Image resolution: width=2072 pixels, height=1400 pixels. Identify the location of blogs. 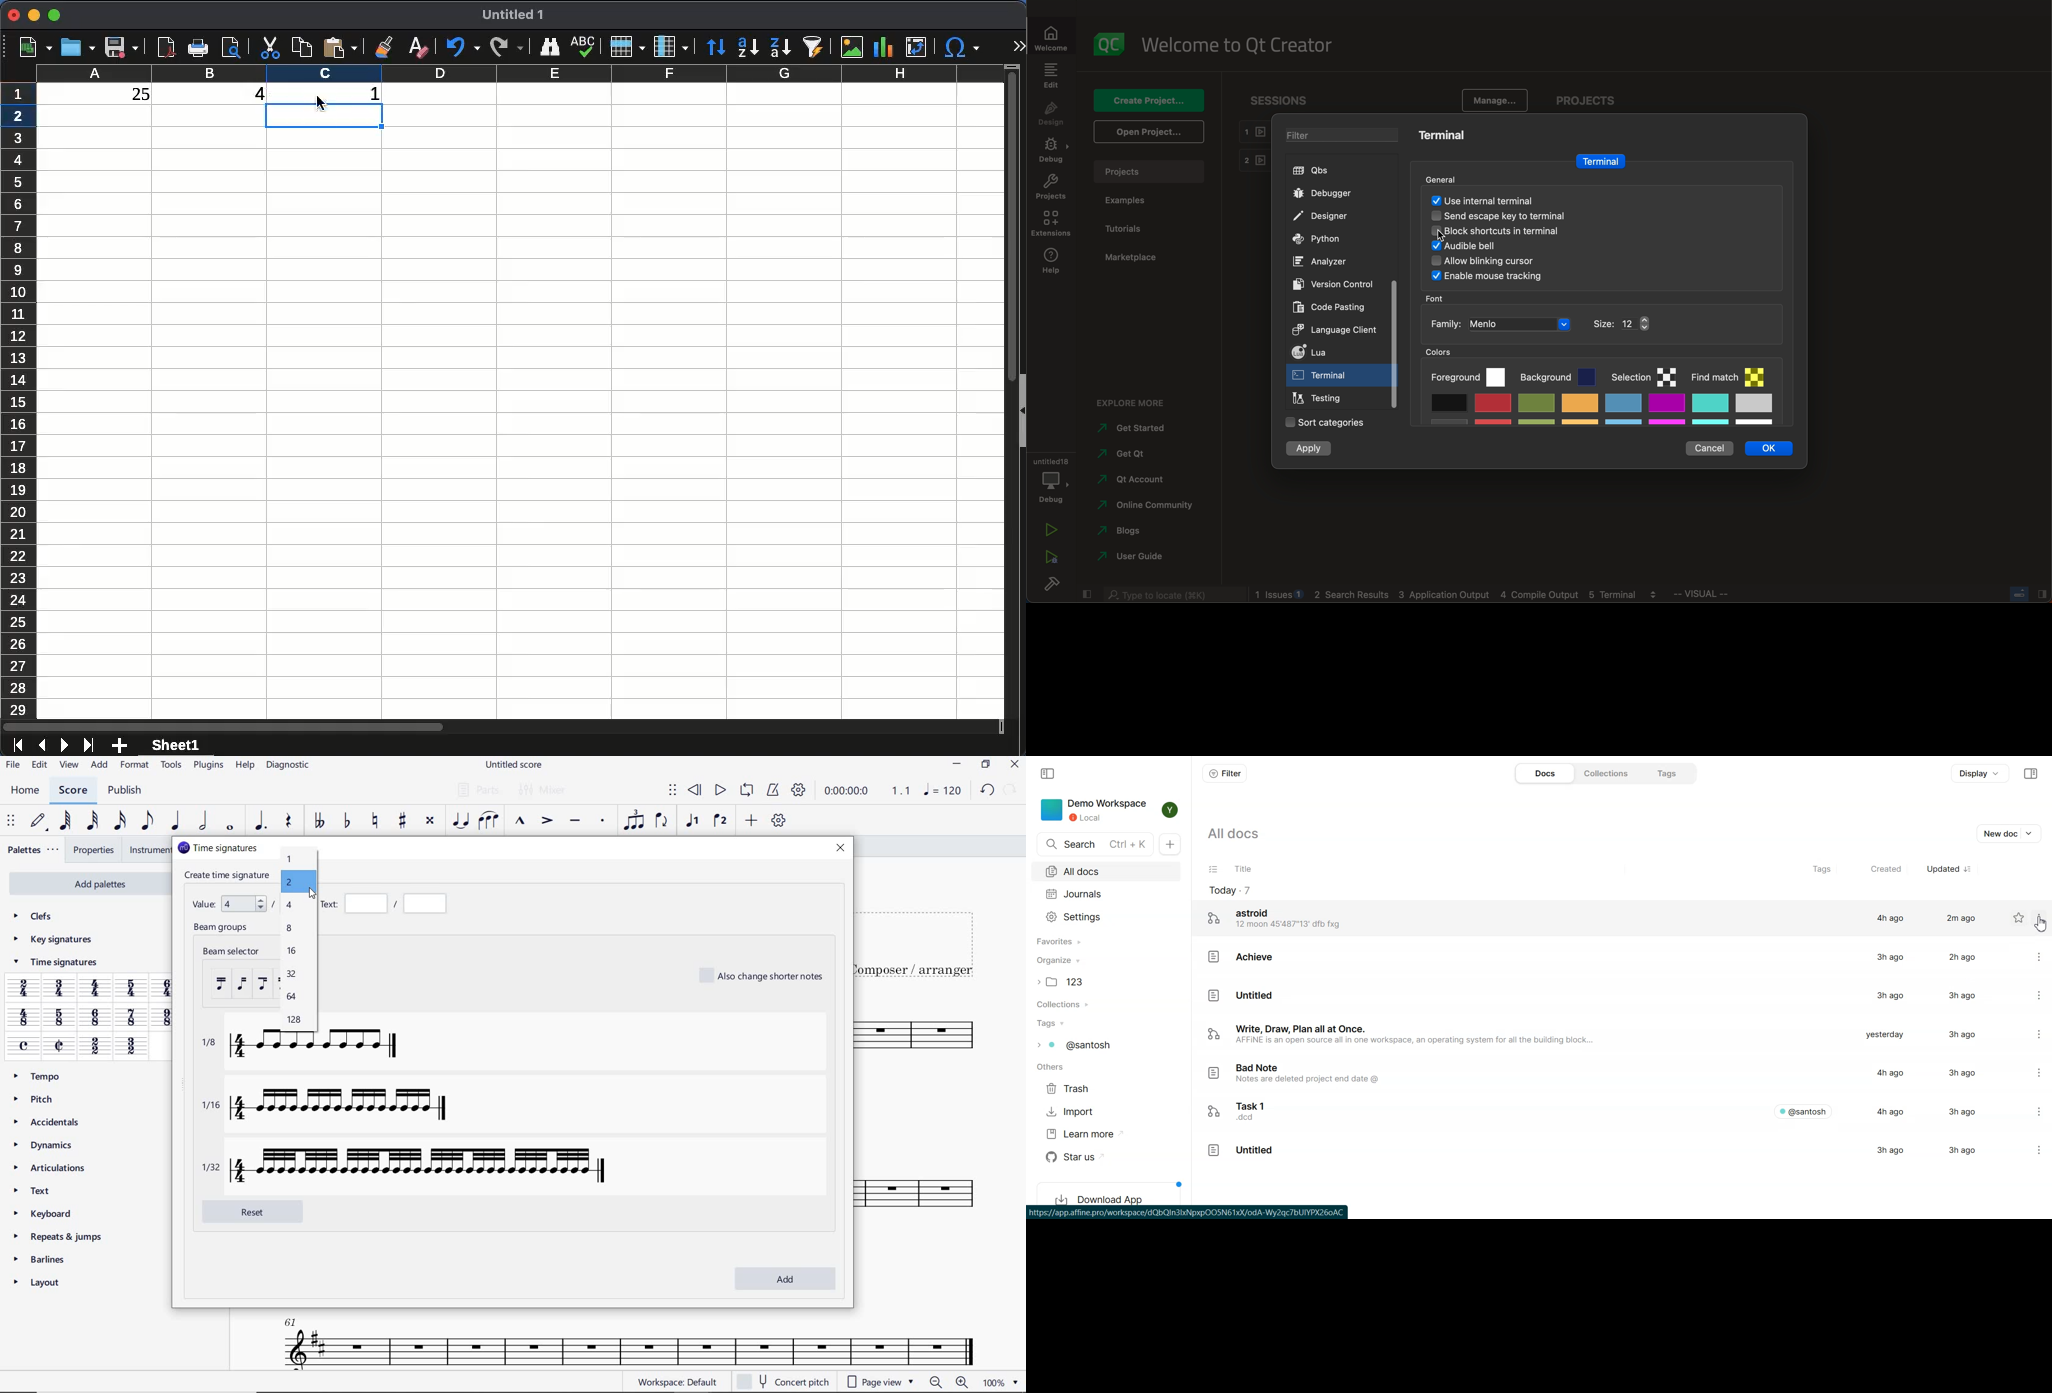
(1129, 530).